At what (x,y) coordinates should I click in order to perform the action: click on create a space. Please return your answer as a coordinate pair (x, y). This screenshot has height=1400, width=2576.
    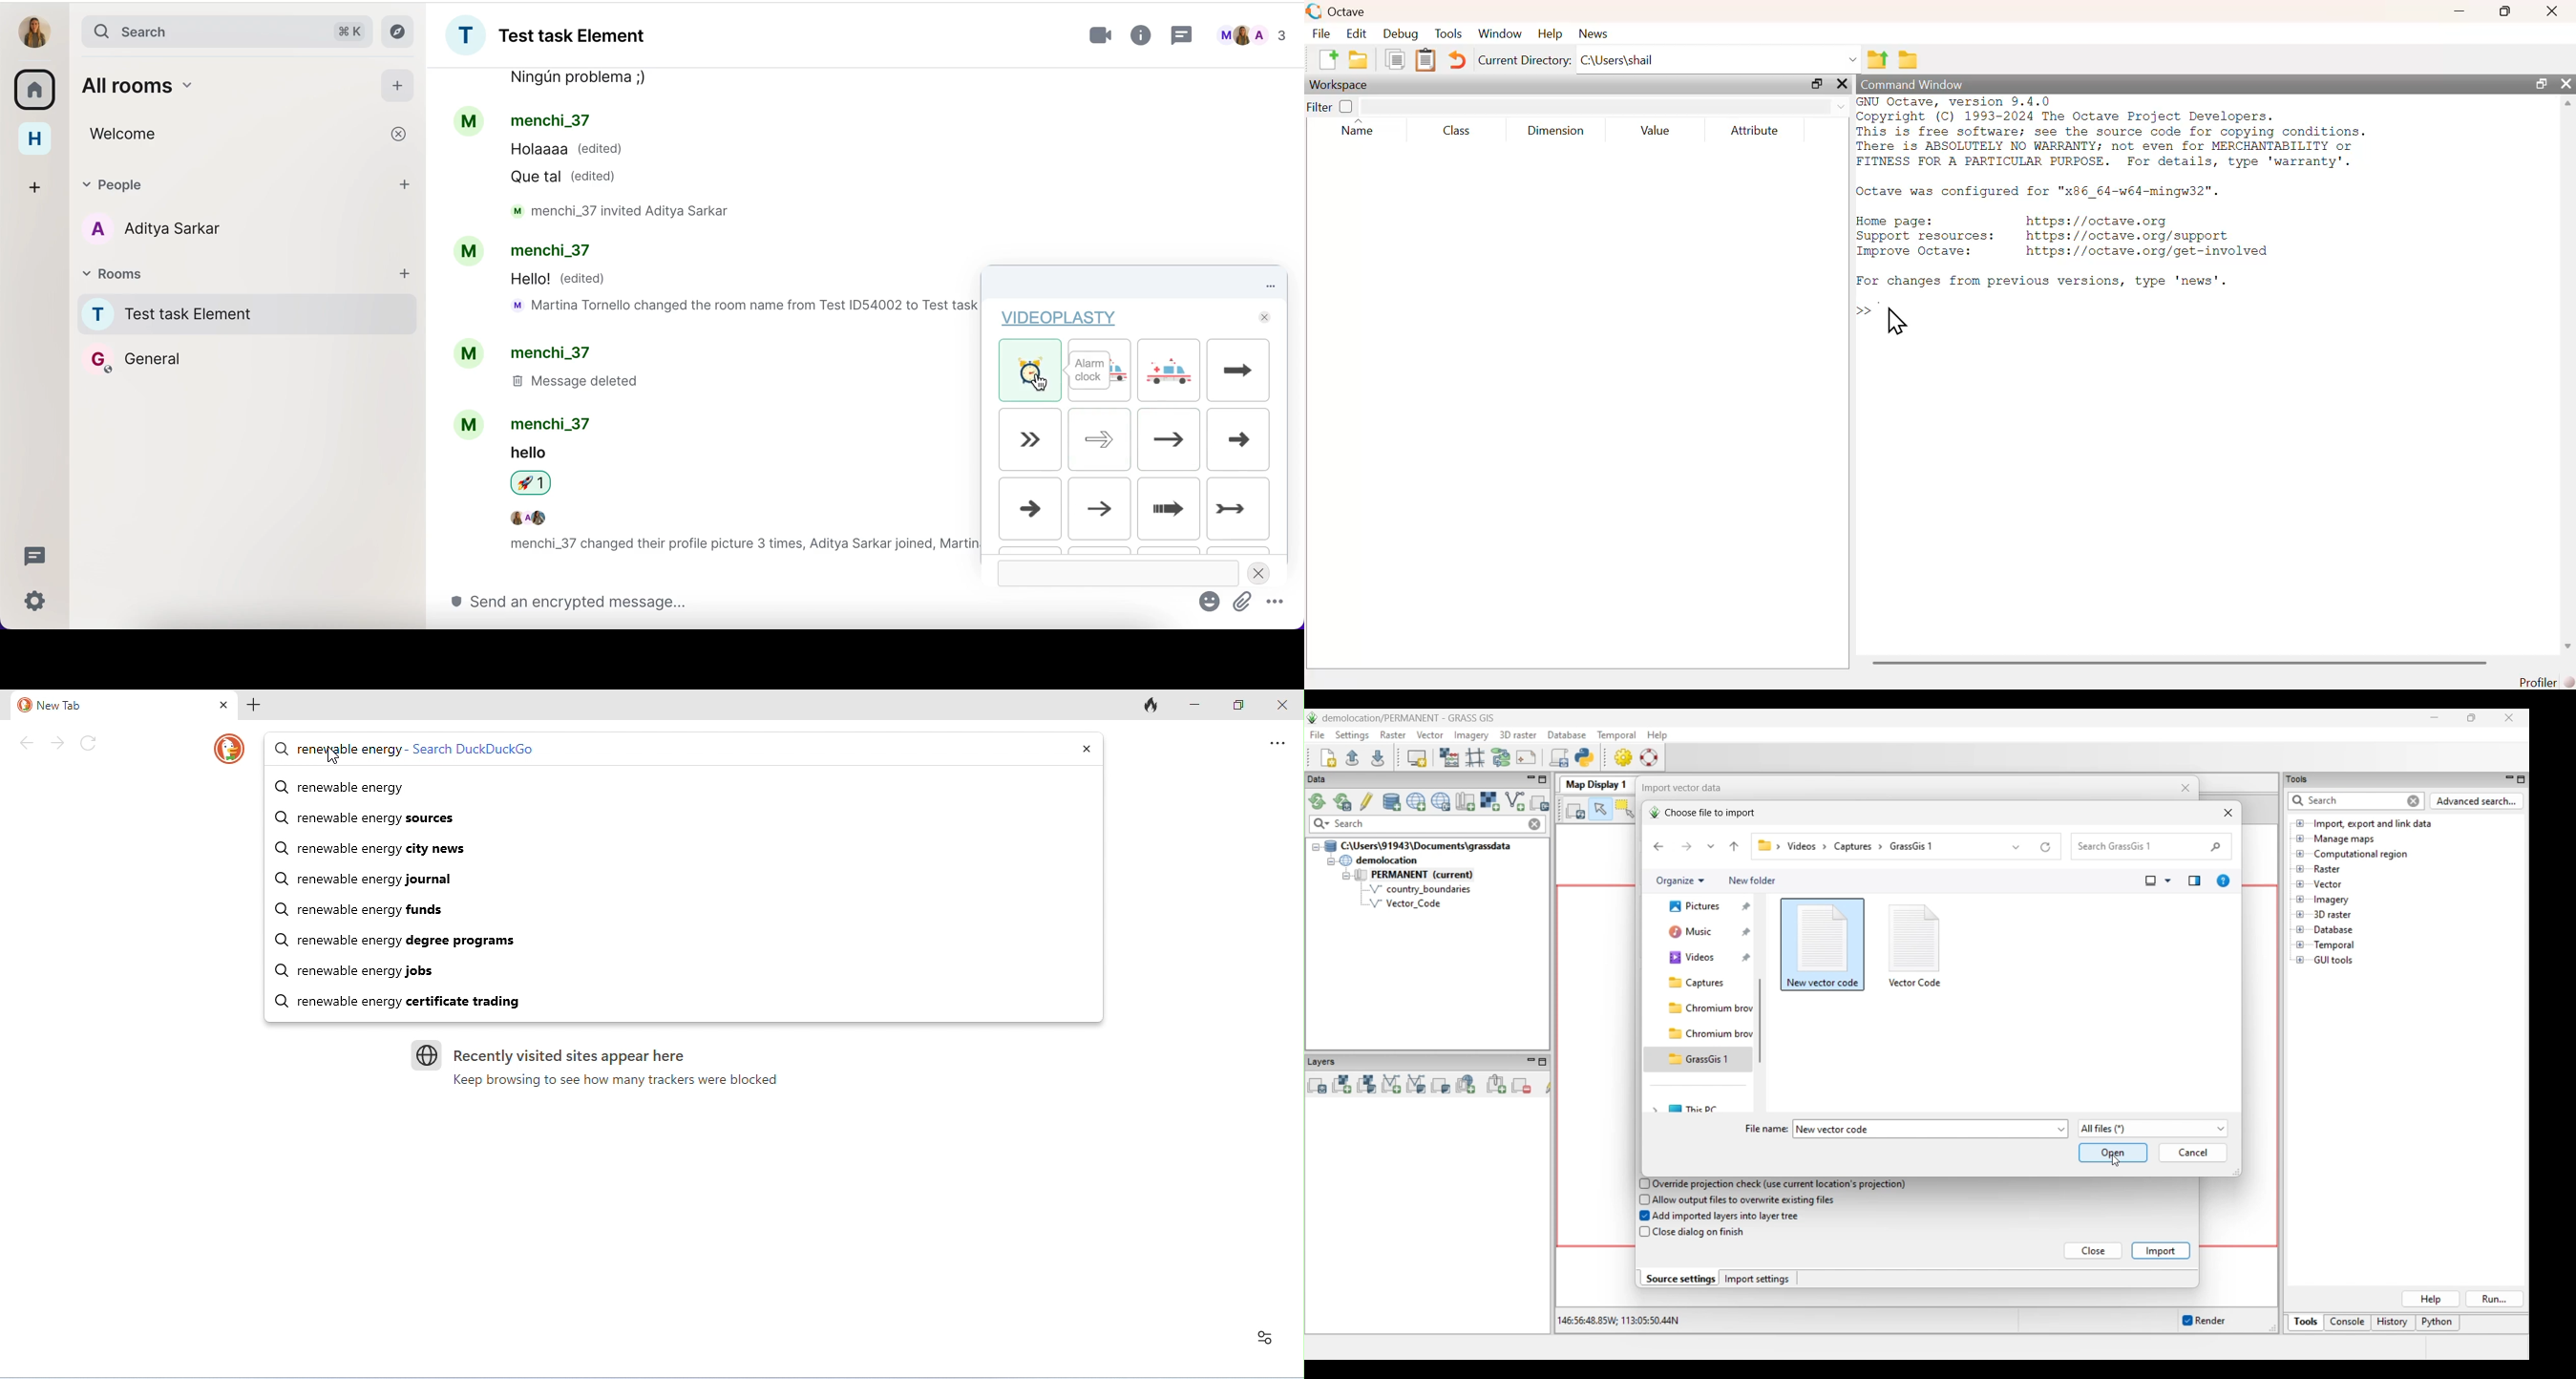
    Looking at the image, I should click on (35, 187).